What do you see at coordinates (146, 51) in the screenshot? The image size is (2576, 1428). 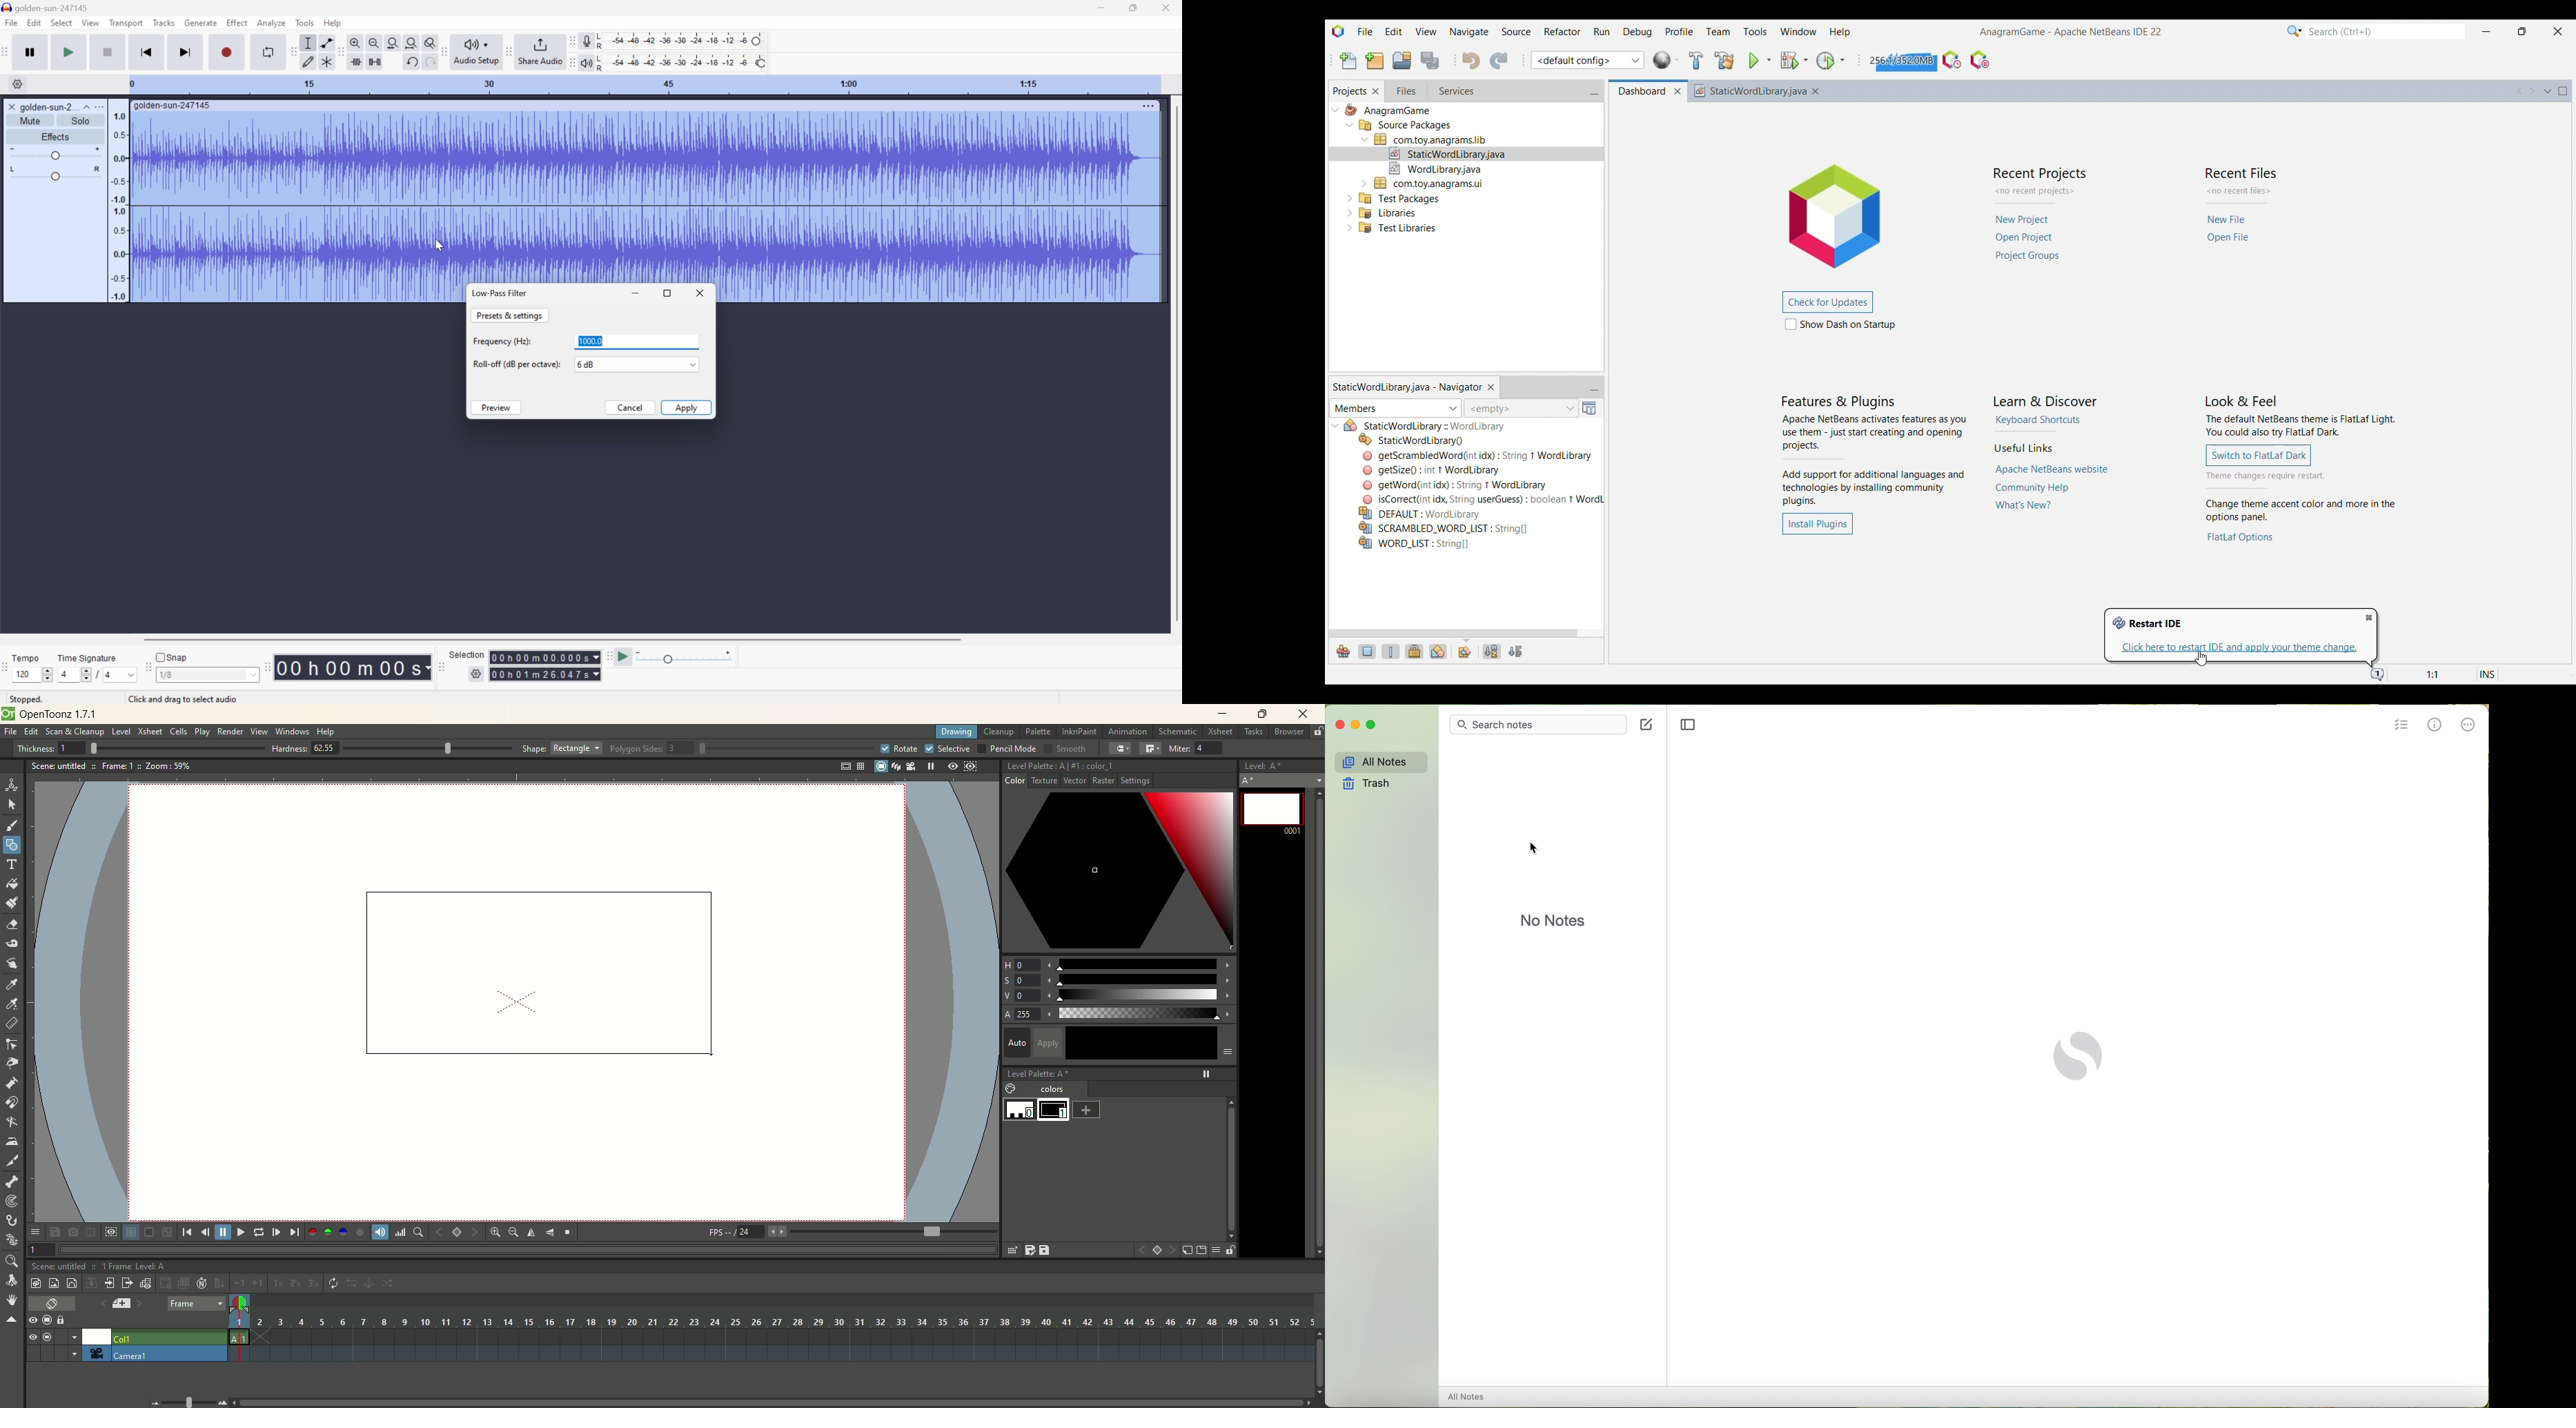 I see `Skip to start` at bounding box center [146, 51].